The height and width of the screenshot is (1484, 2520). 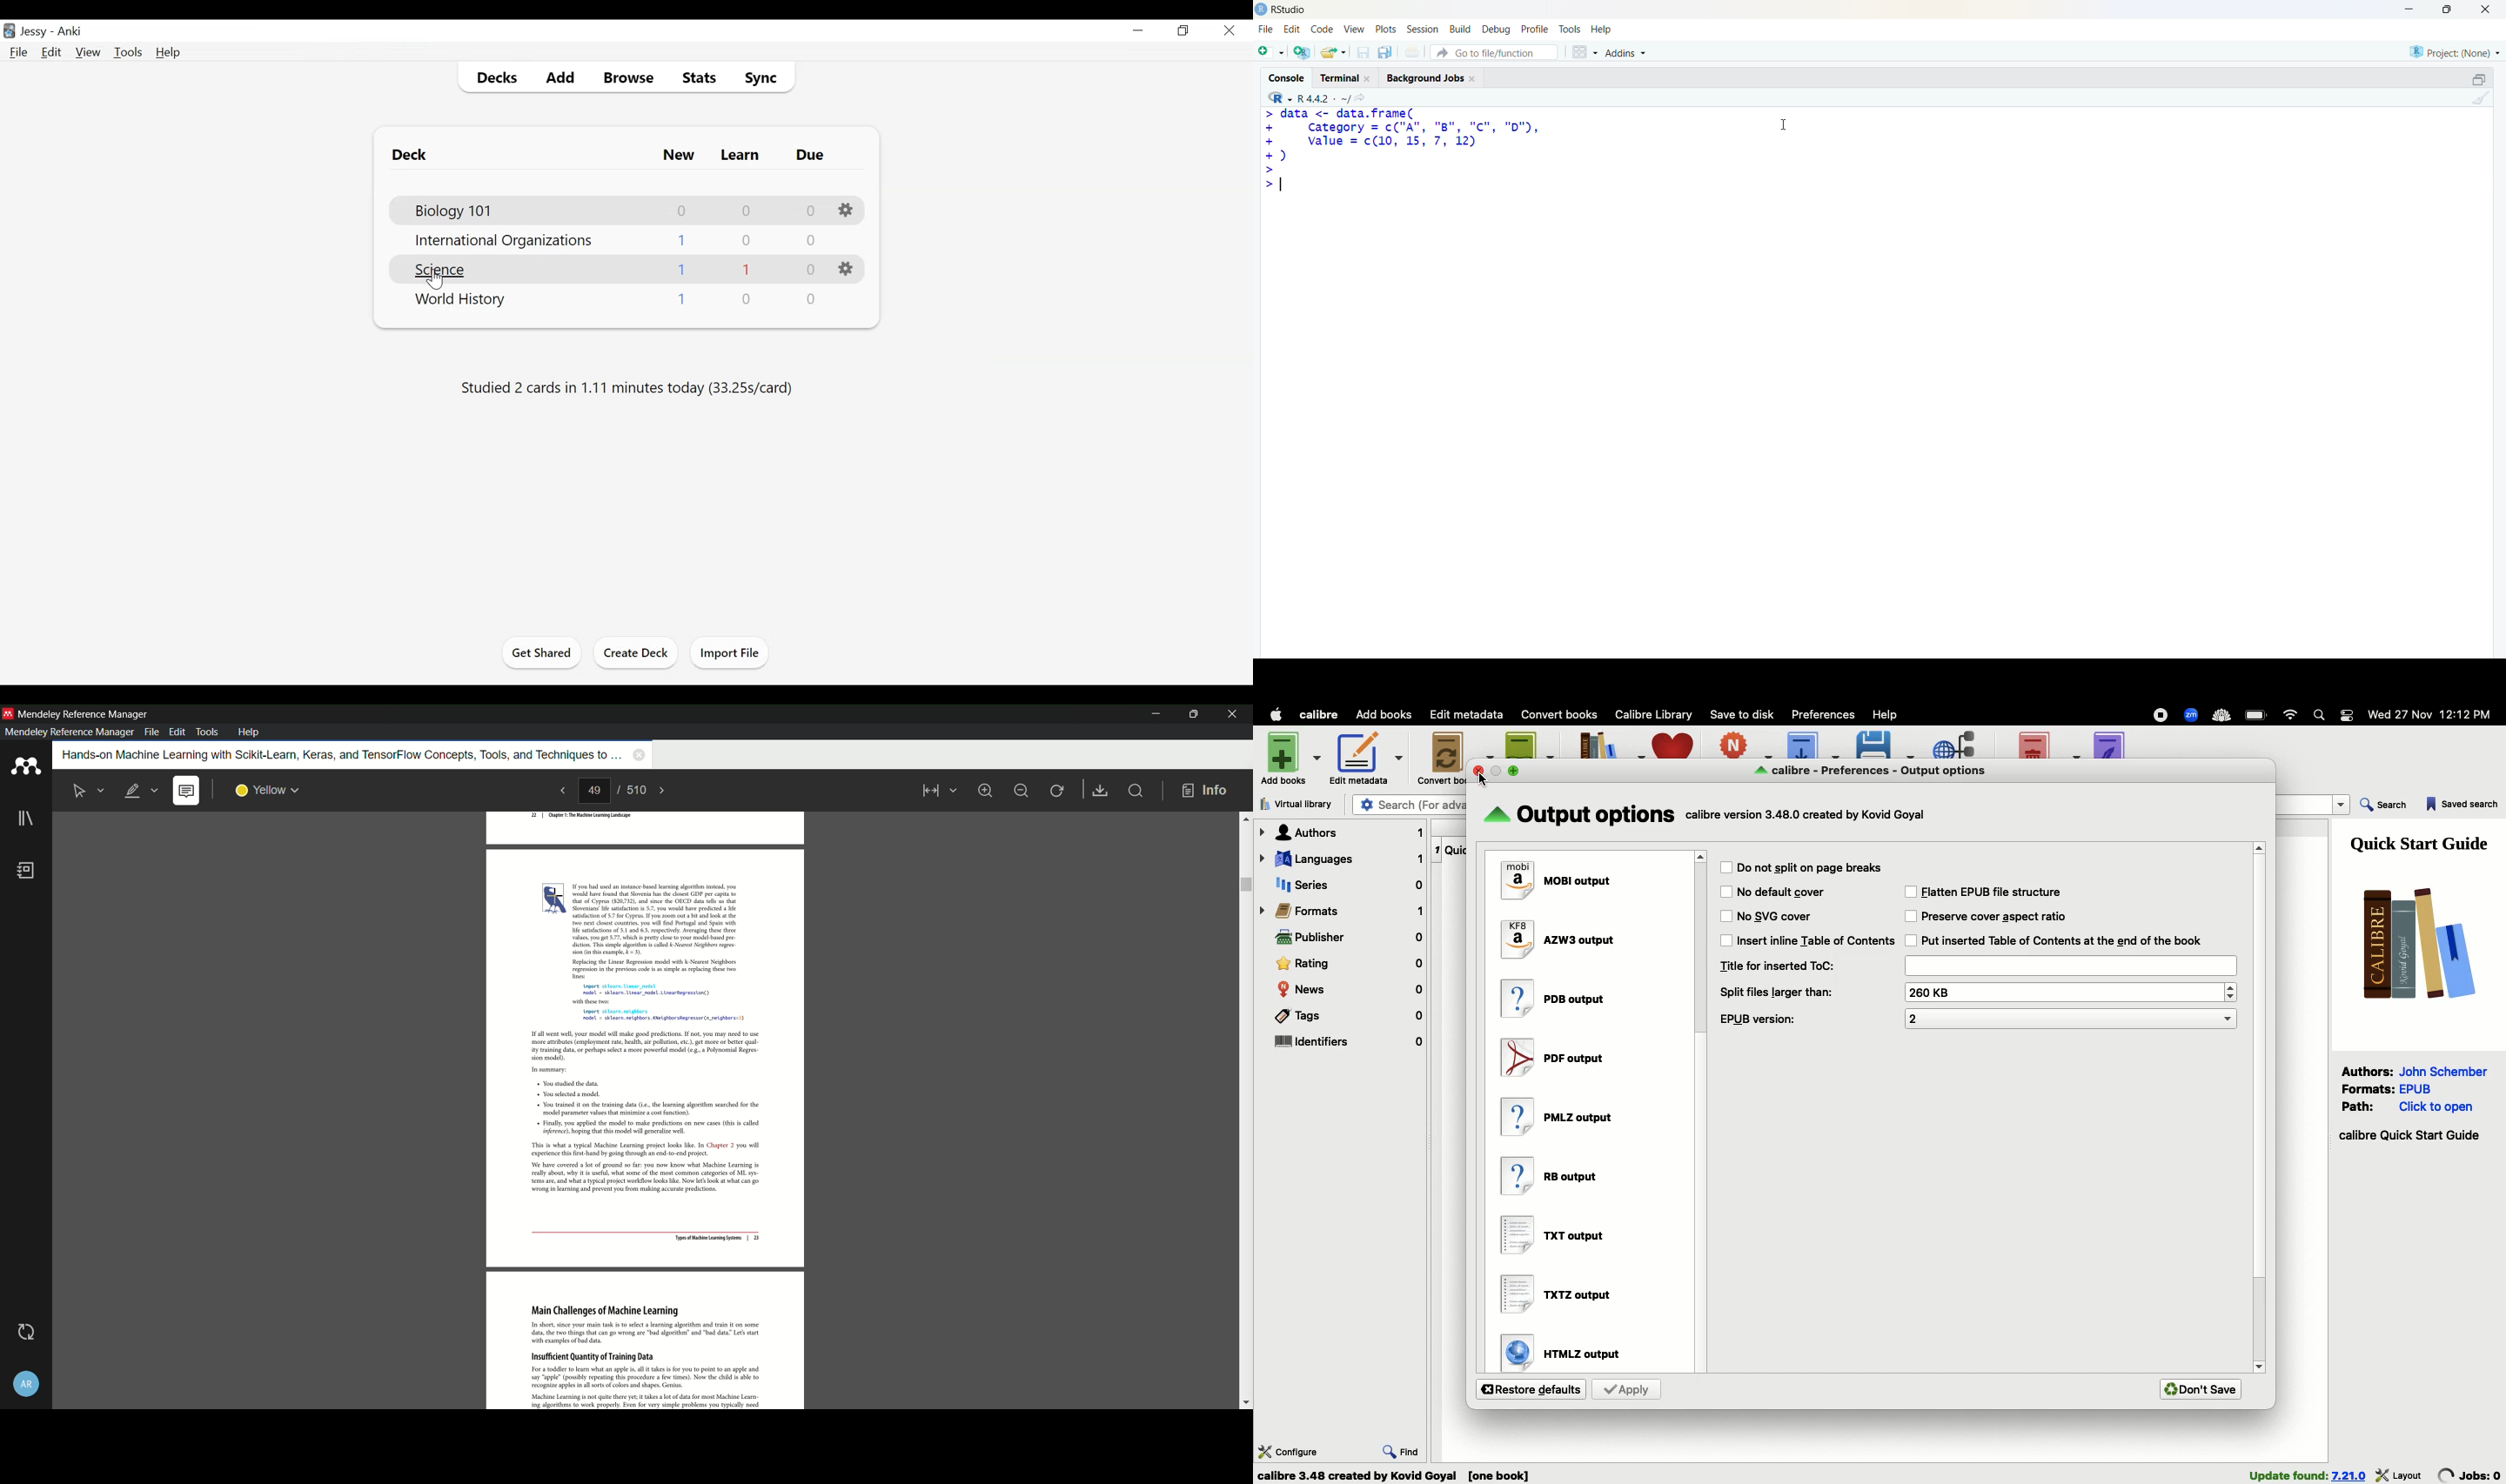 What do you see at coordinates (1581, 816) in the screenshot?
I see `Output options` at bounding box center [1581, 816].